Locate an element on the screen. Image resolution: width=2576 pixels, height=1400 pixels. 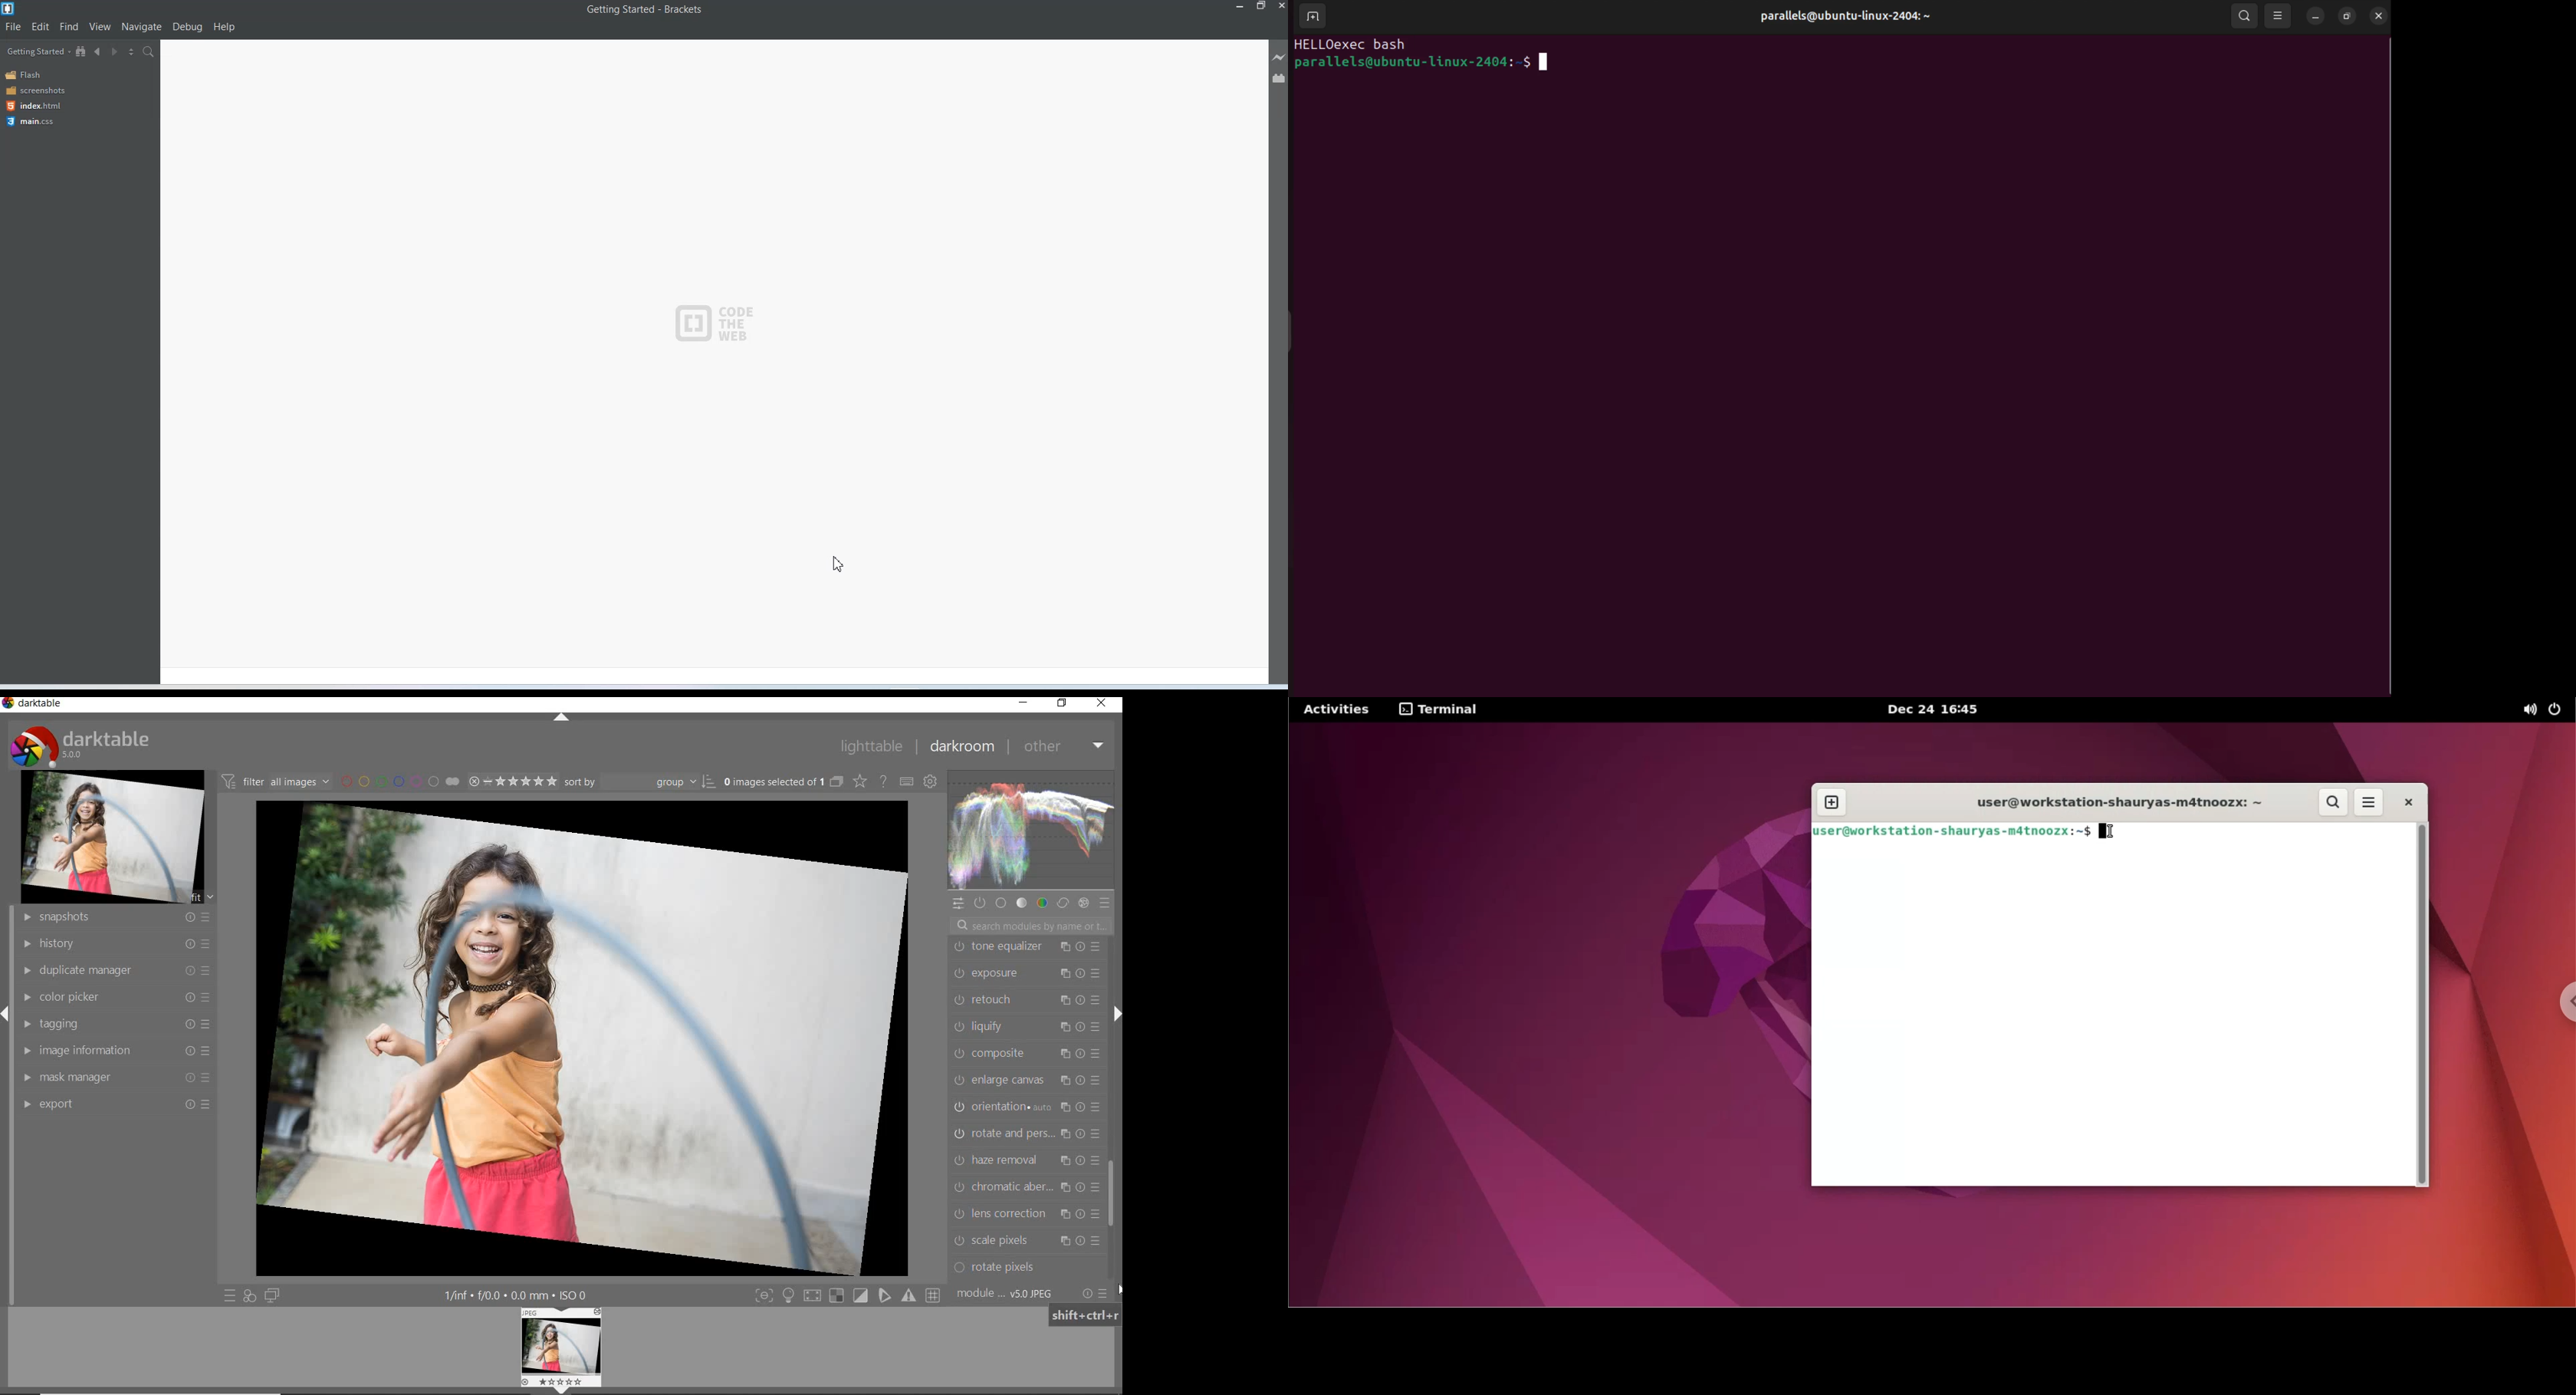
show only active module is located at coordinates (979, 902).